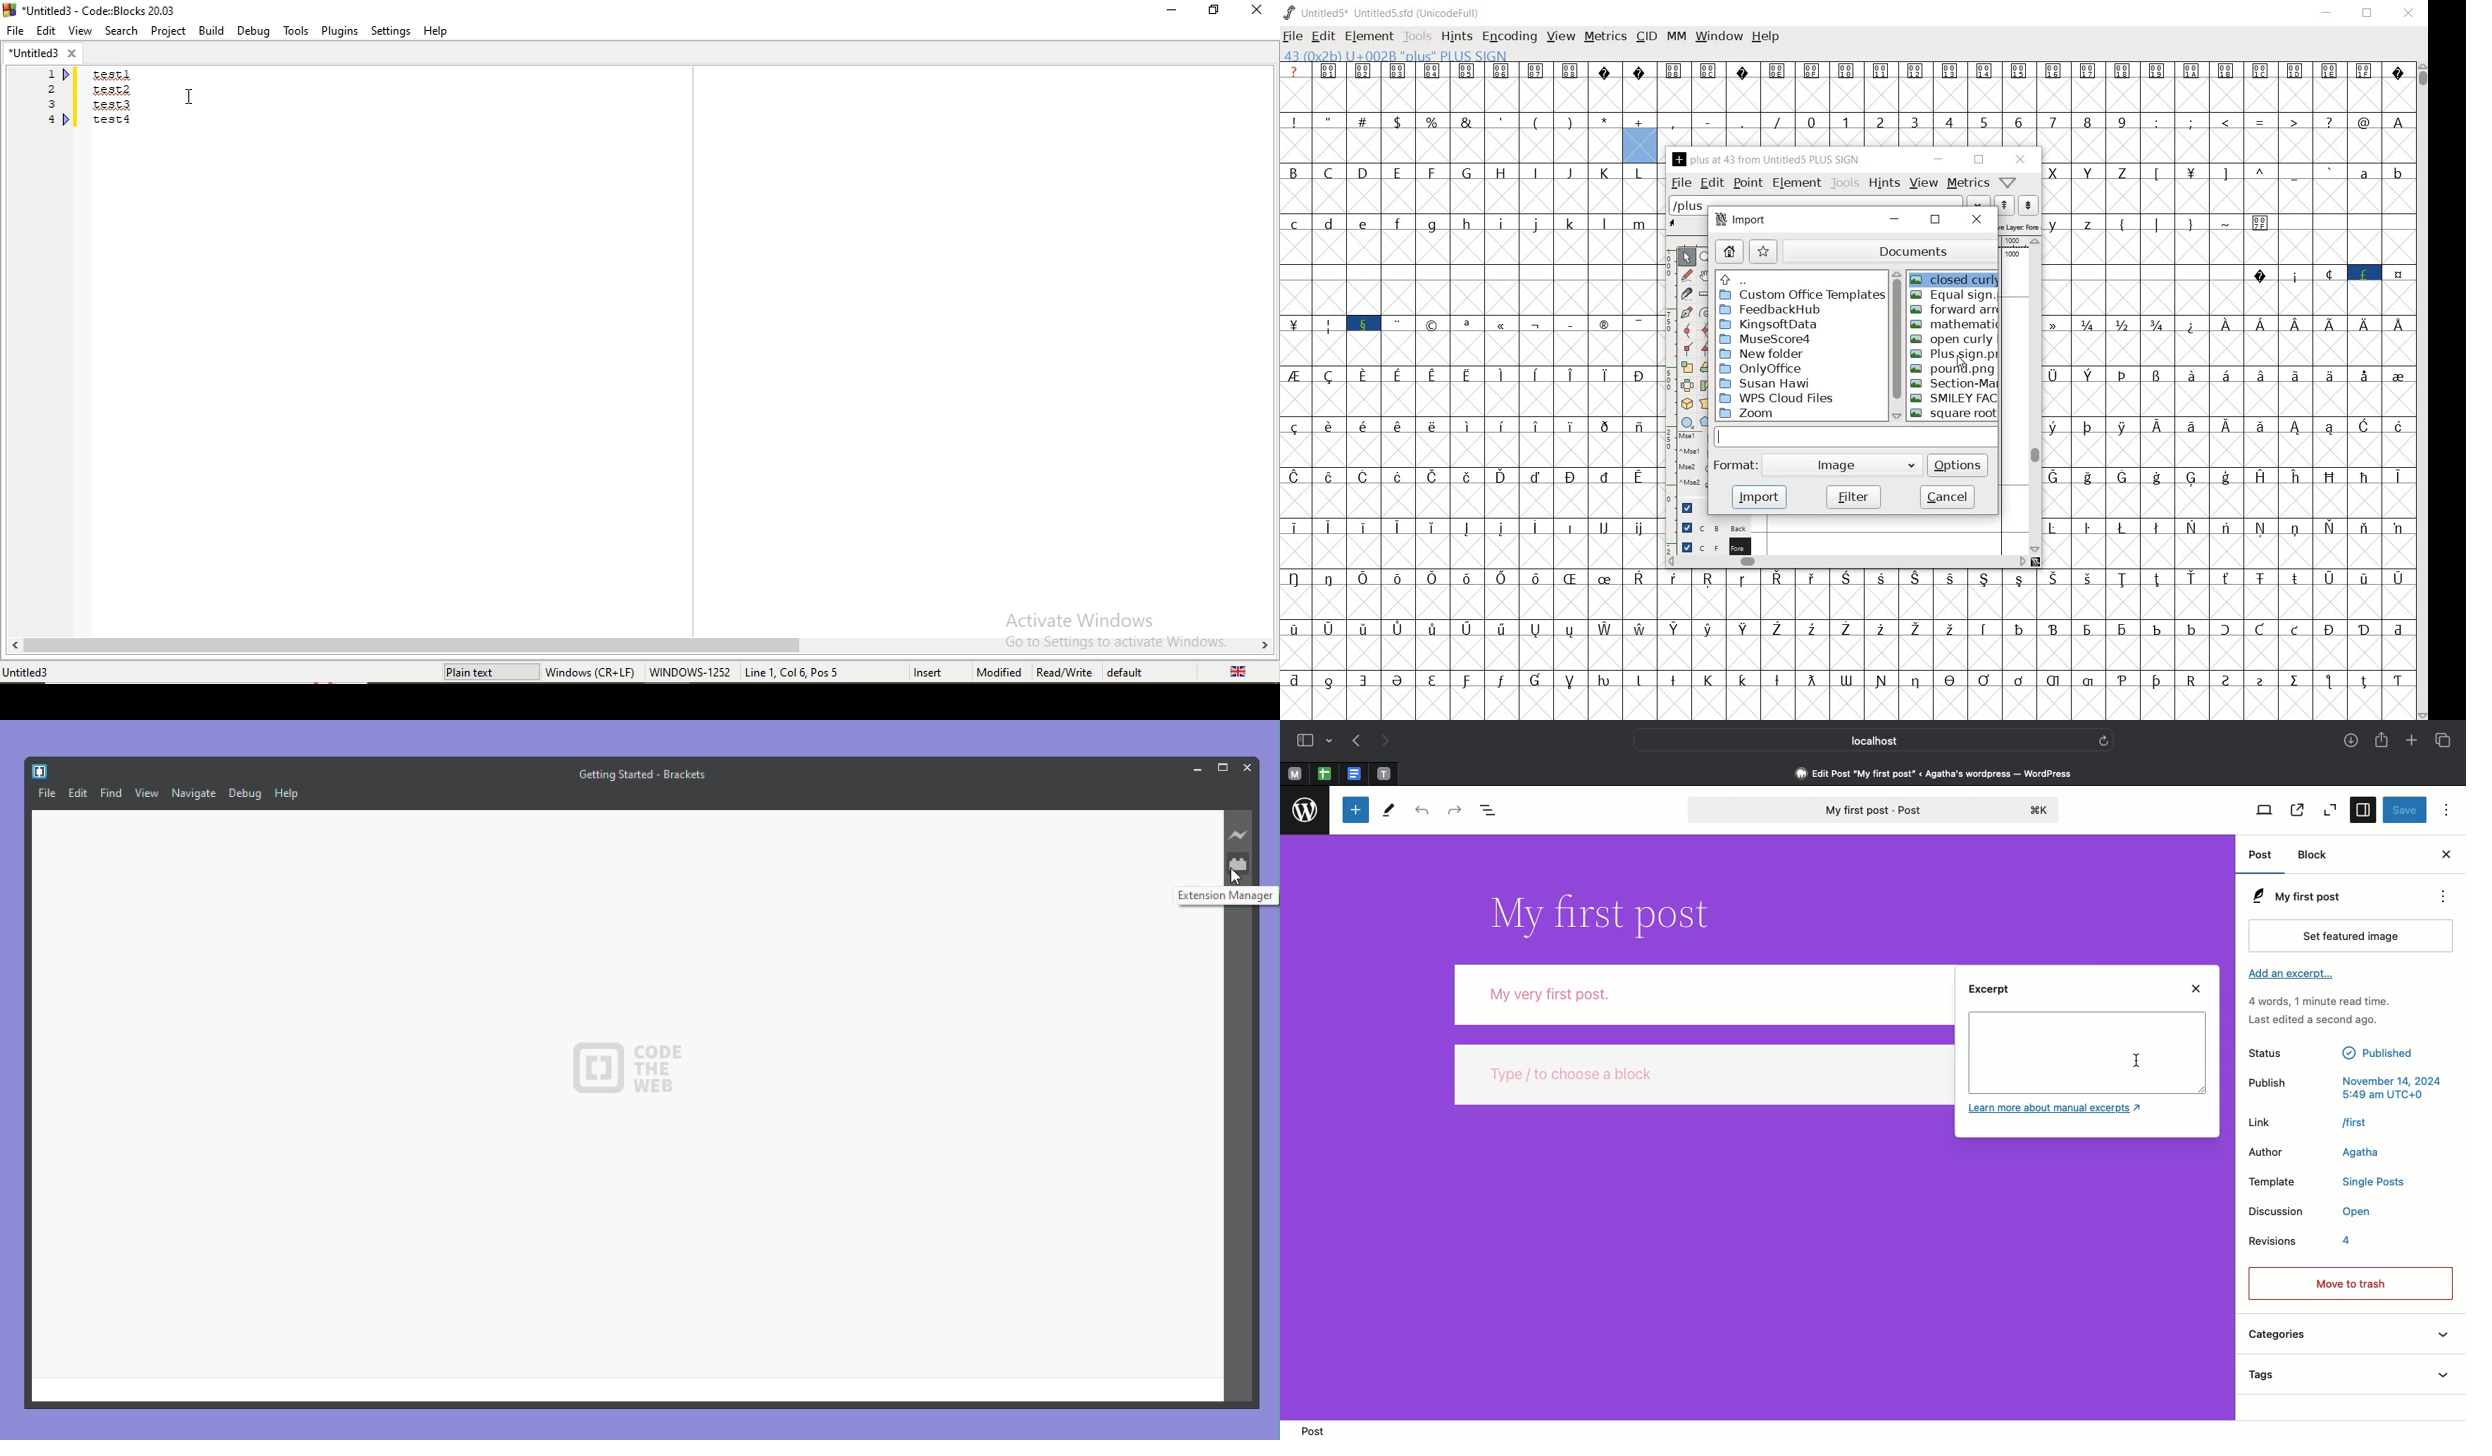 Image resolution: width=2492 pixels, height=1456 pixels. Describe the element at coordinates (1240, 836) in the screenshot. I see `Live preview` at that location.